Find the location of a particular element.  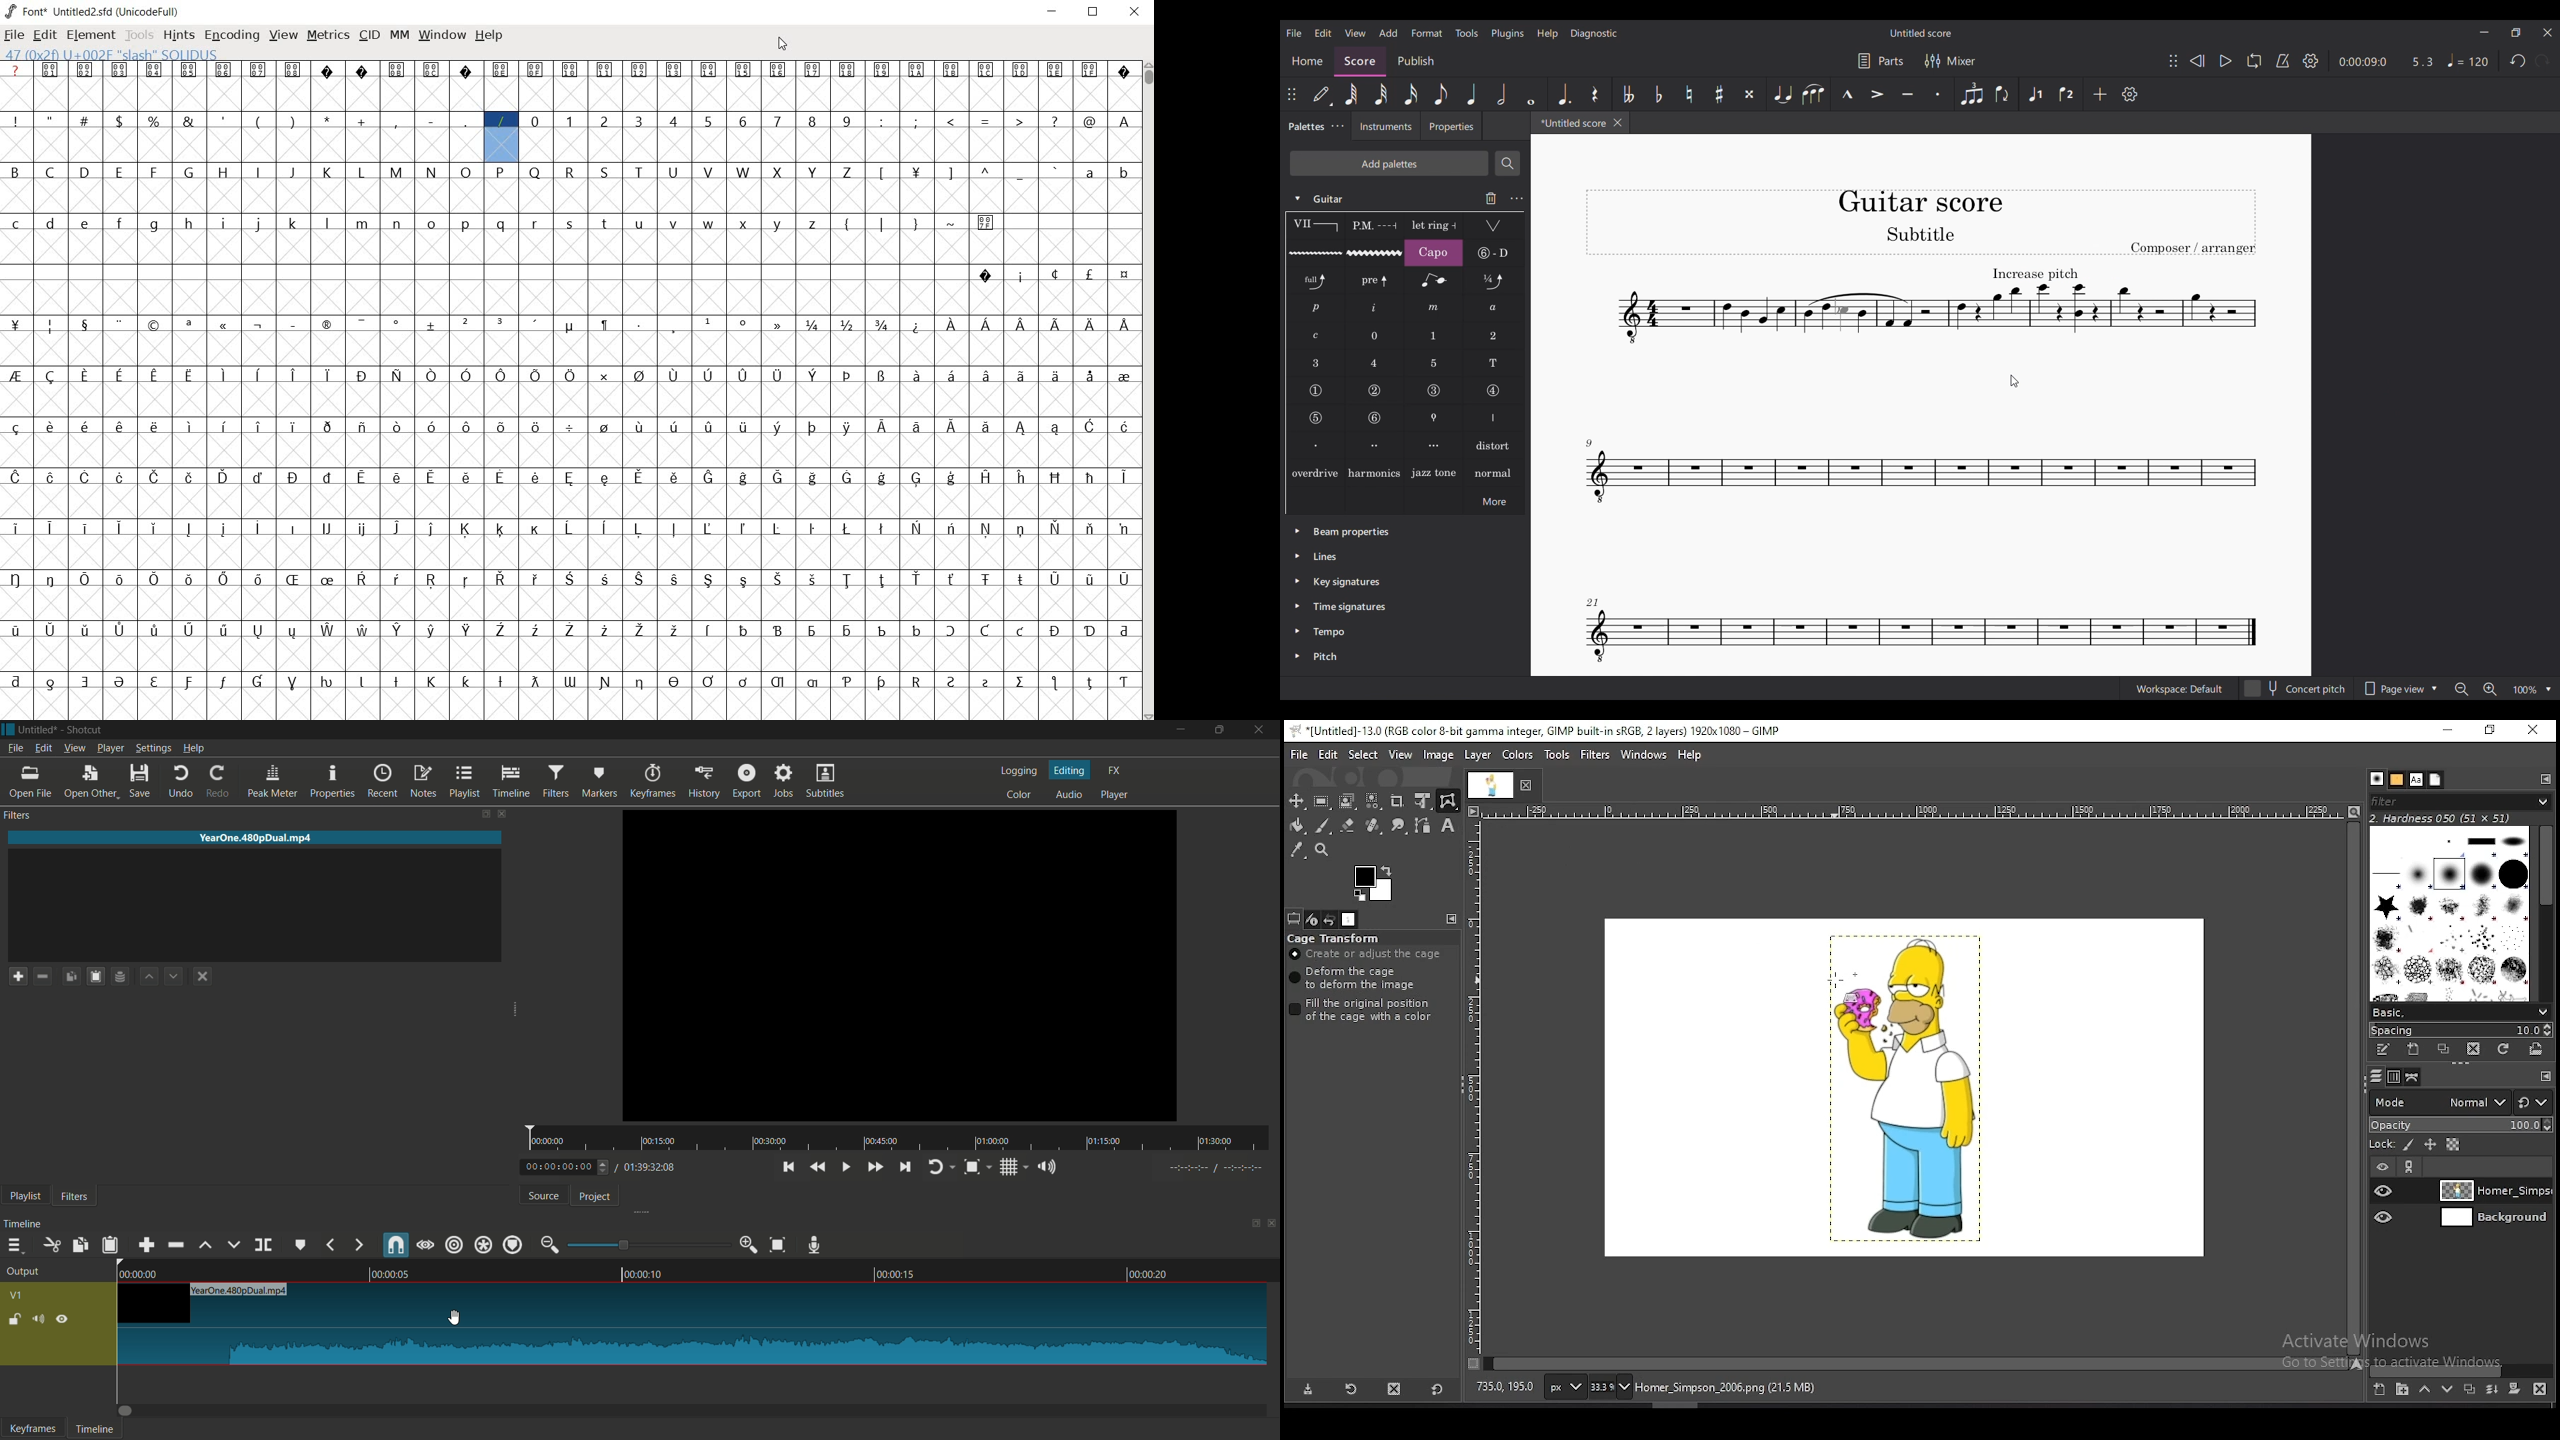

glyph is located at coordinates (638, 529).